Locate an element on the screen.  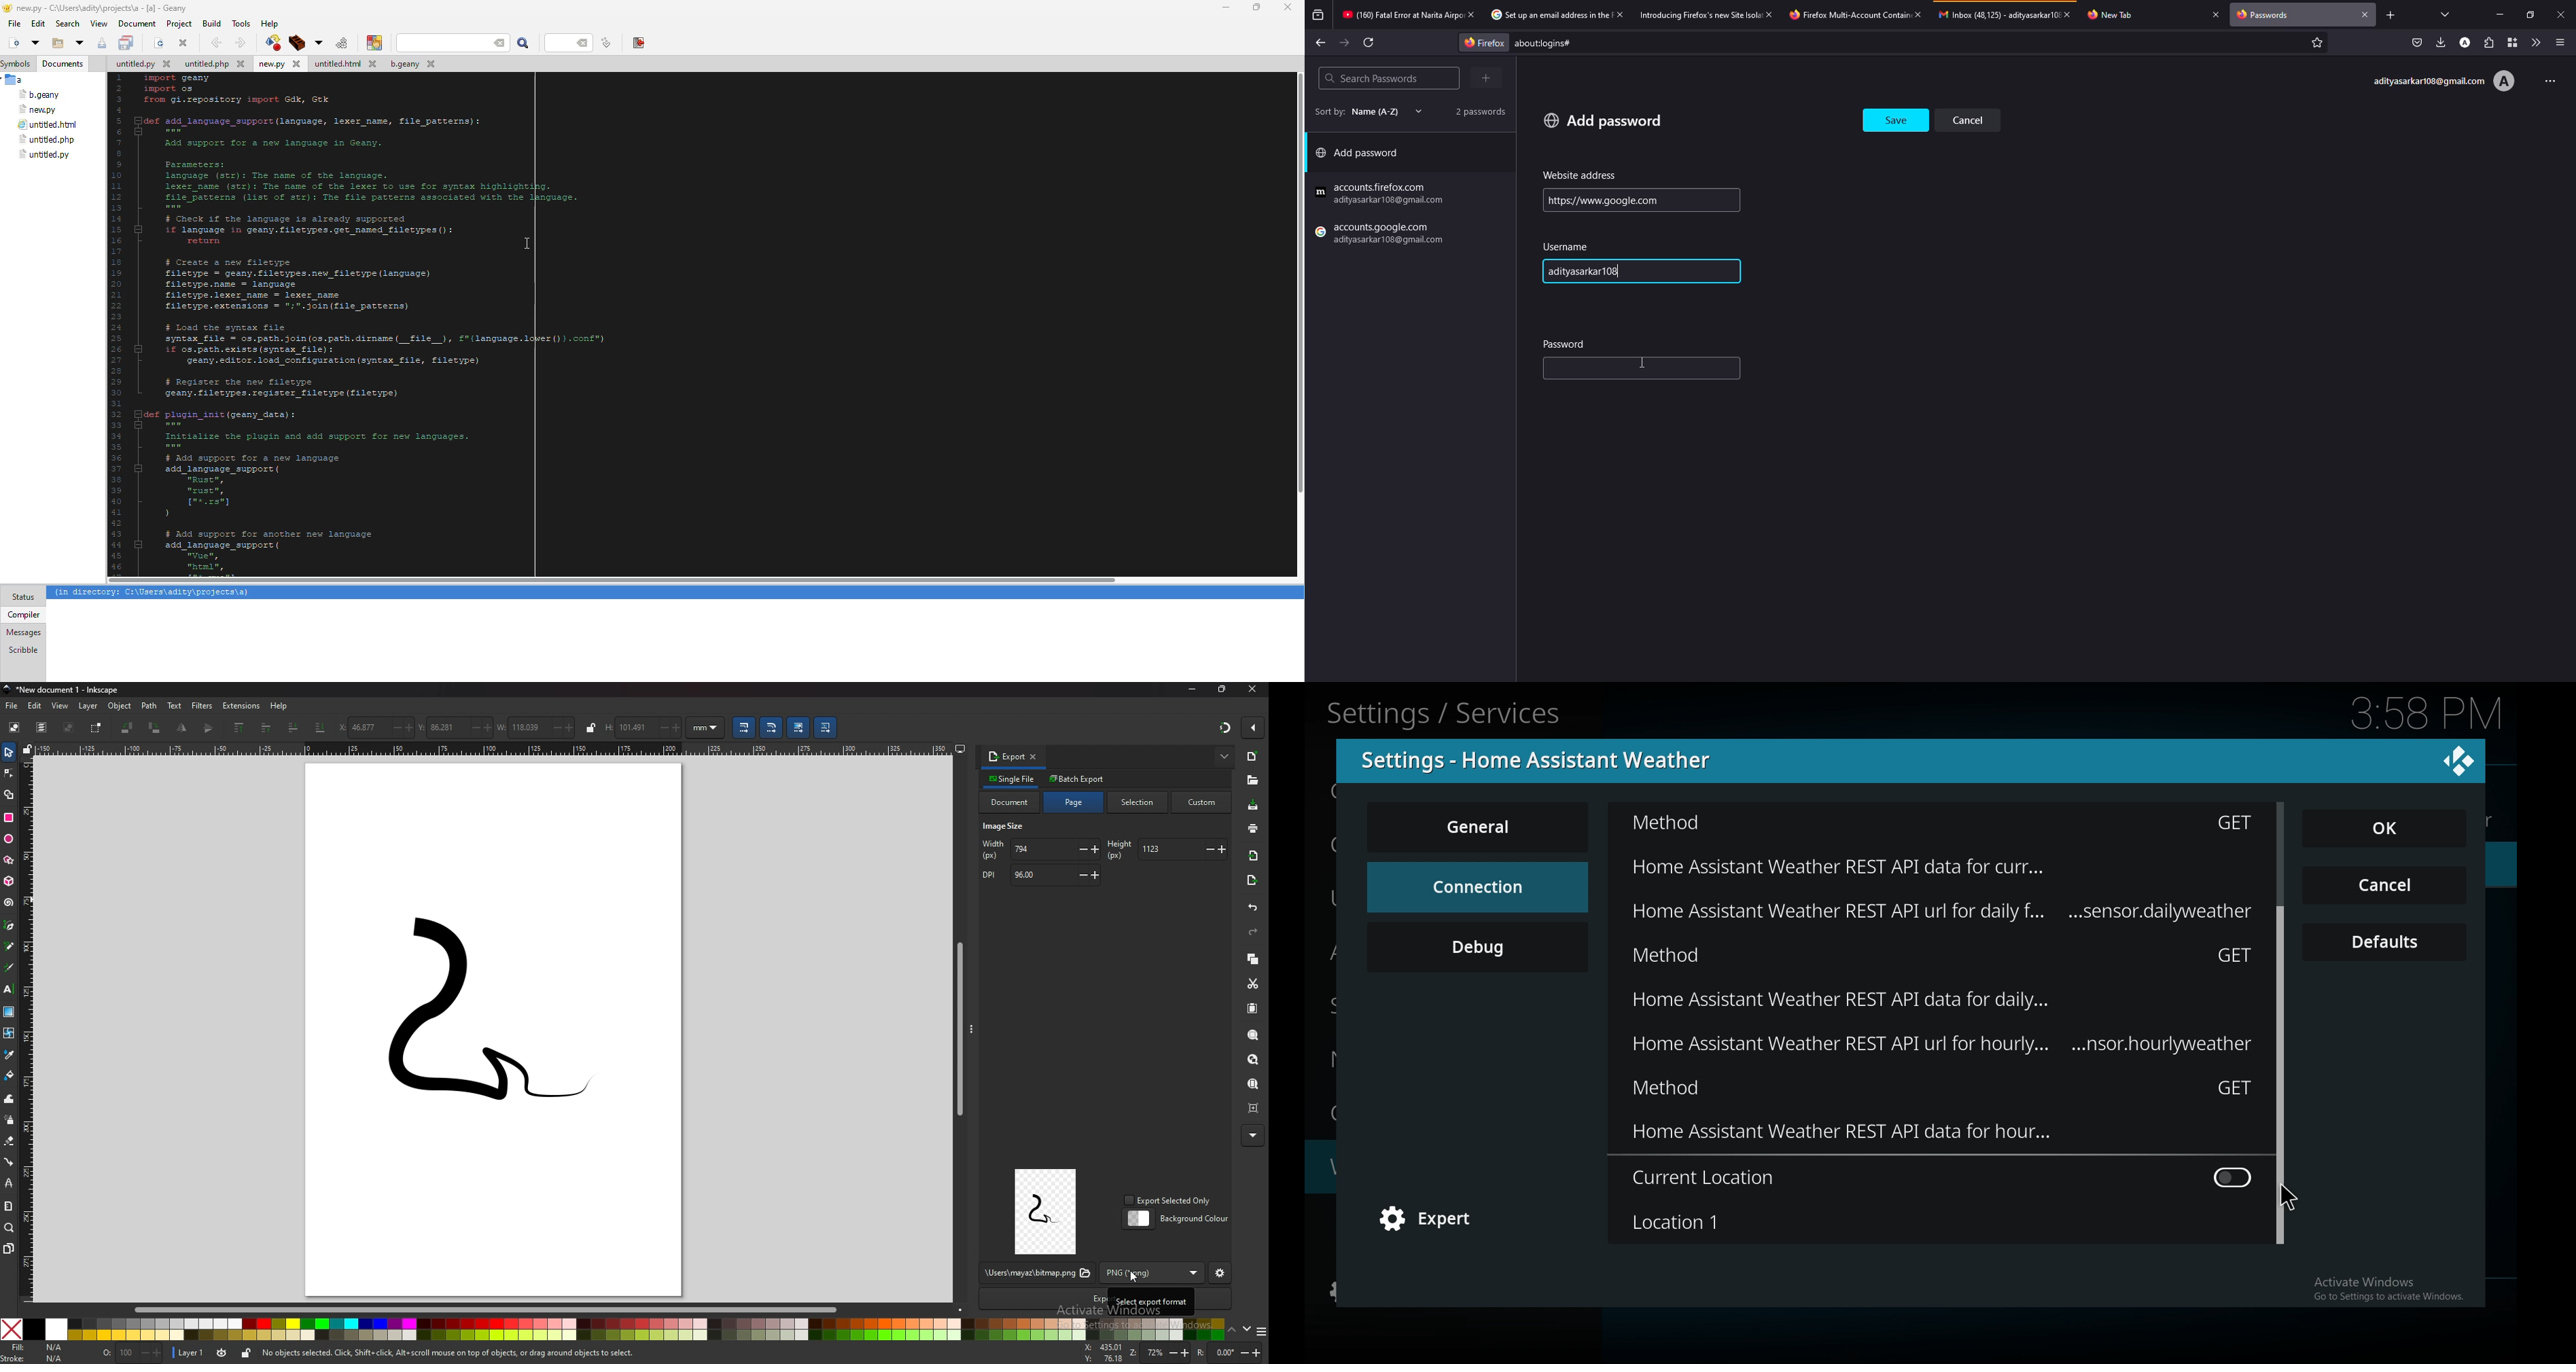
Time is located at coordinates (2428, 711).